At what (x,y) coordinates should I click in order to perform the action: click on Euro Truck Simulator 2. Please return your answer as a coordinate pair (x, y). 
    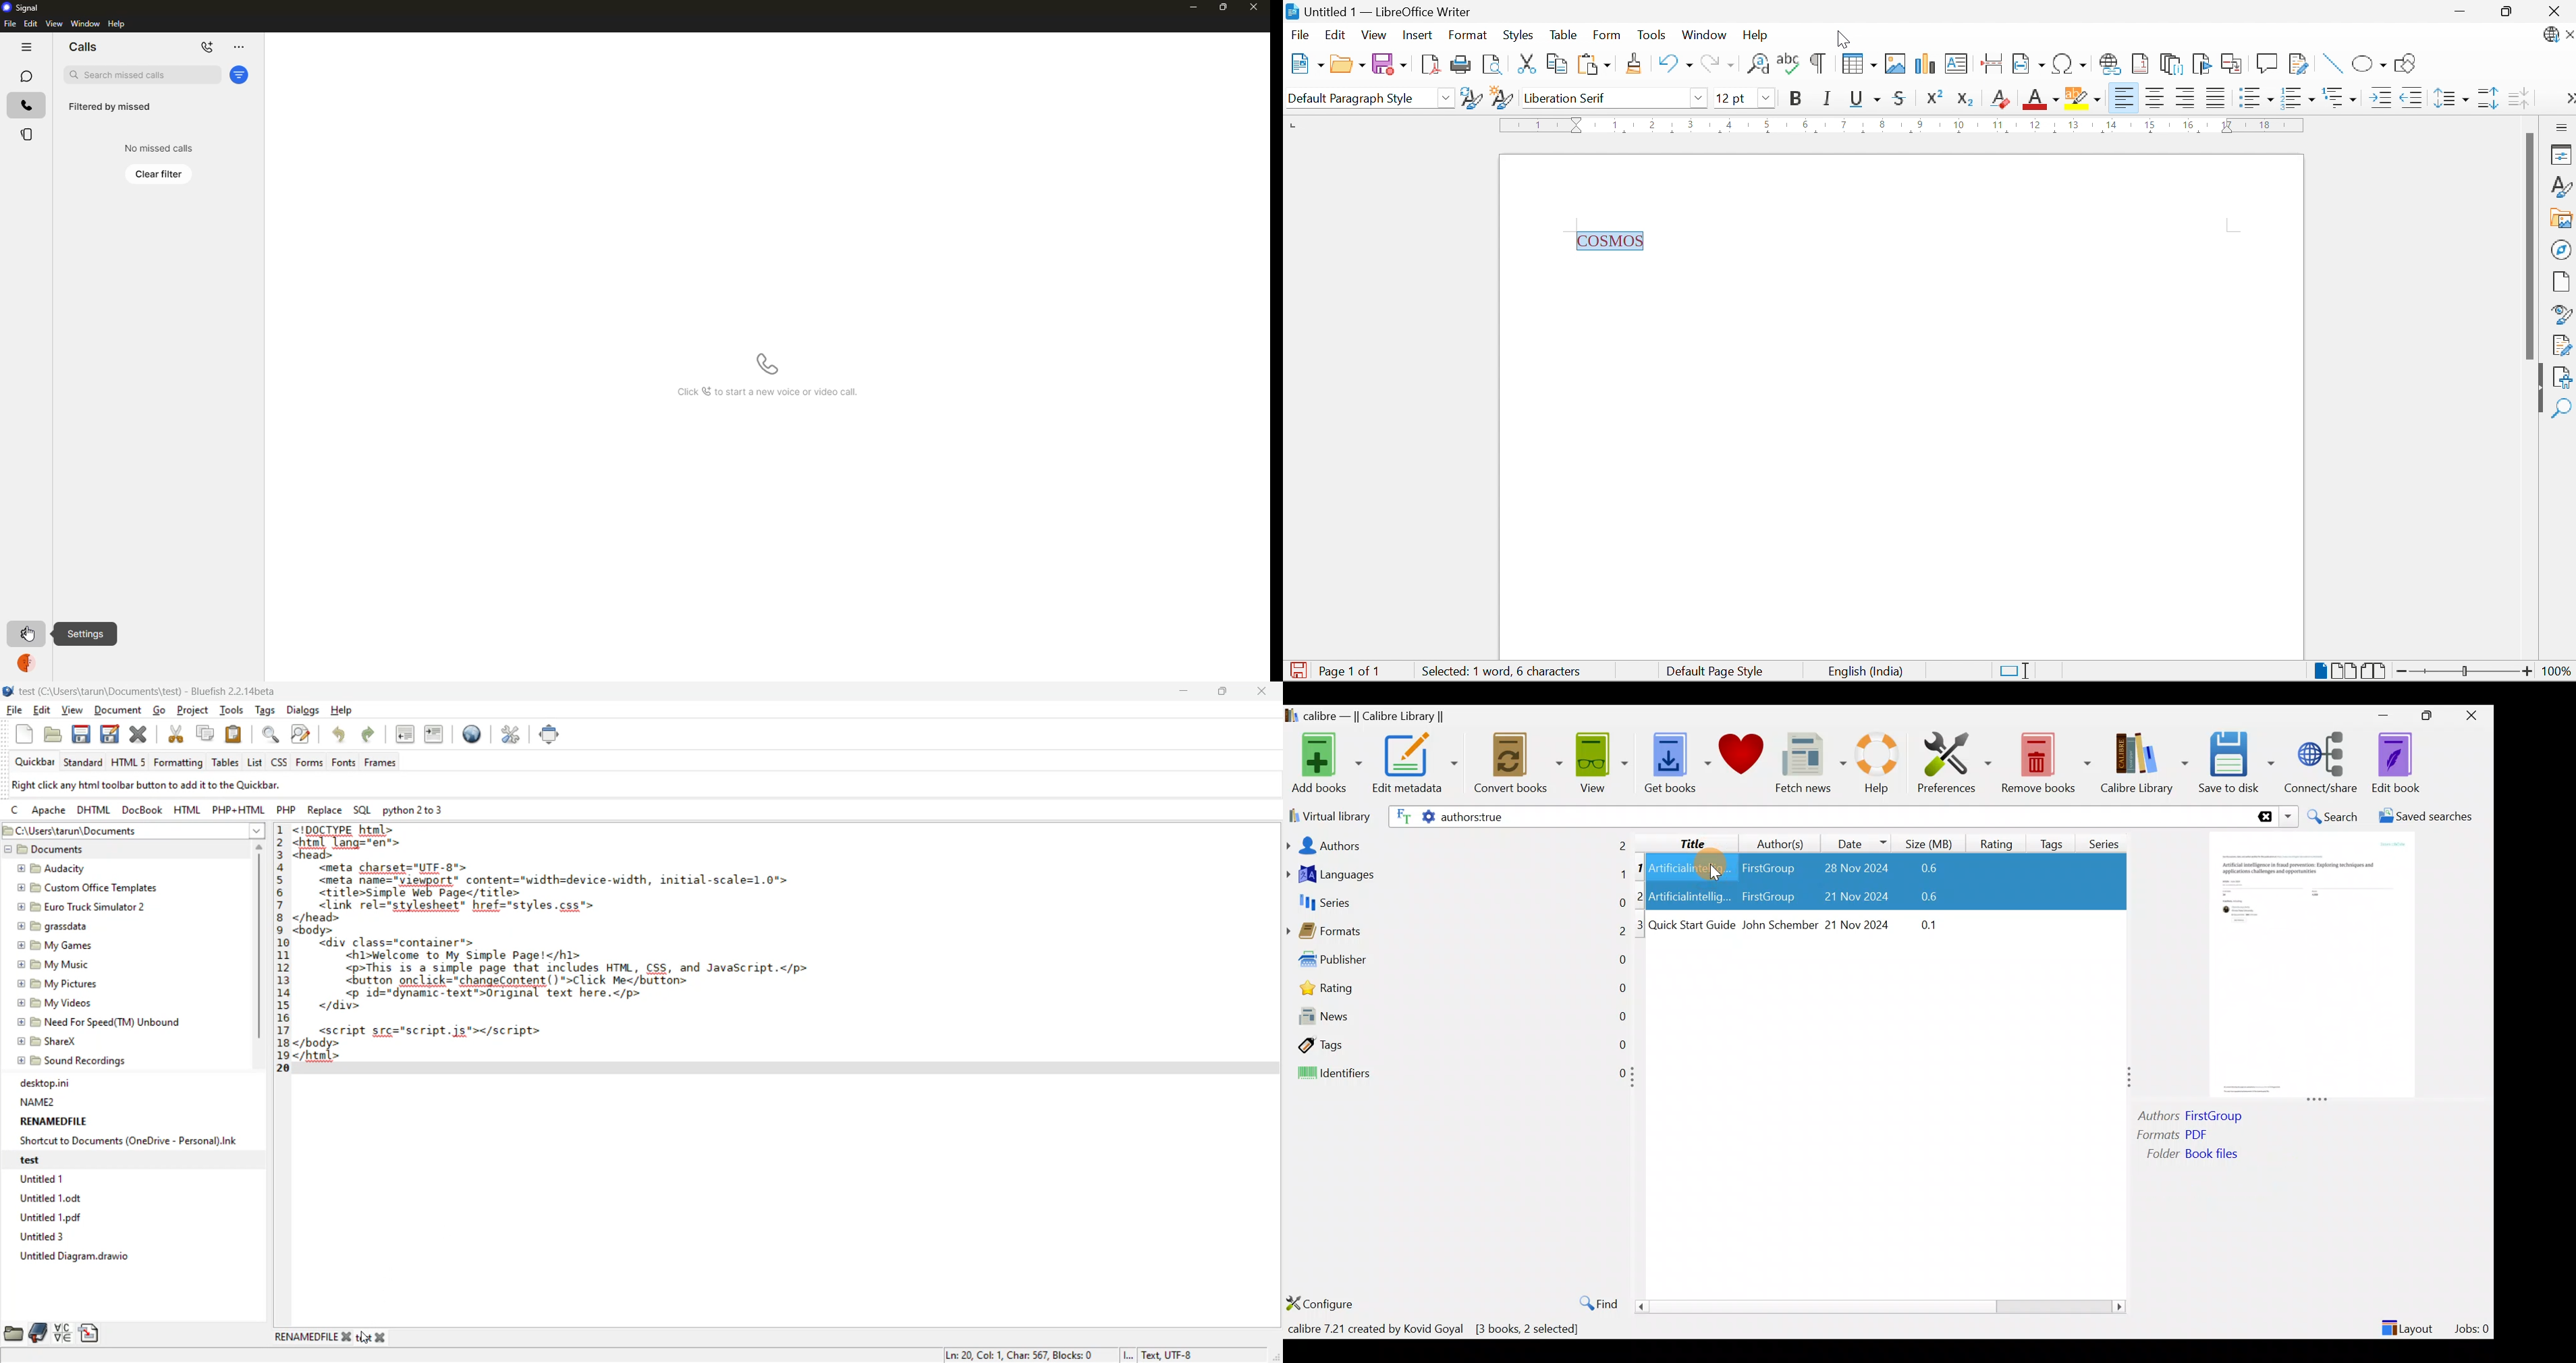
    Looking at the image, I should click on (81, 905).